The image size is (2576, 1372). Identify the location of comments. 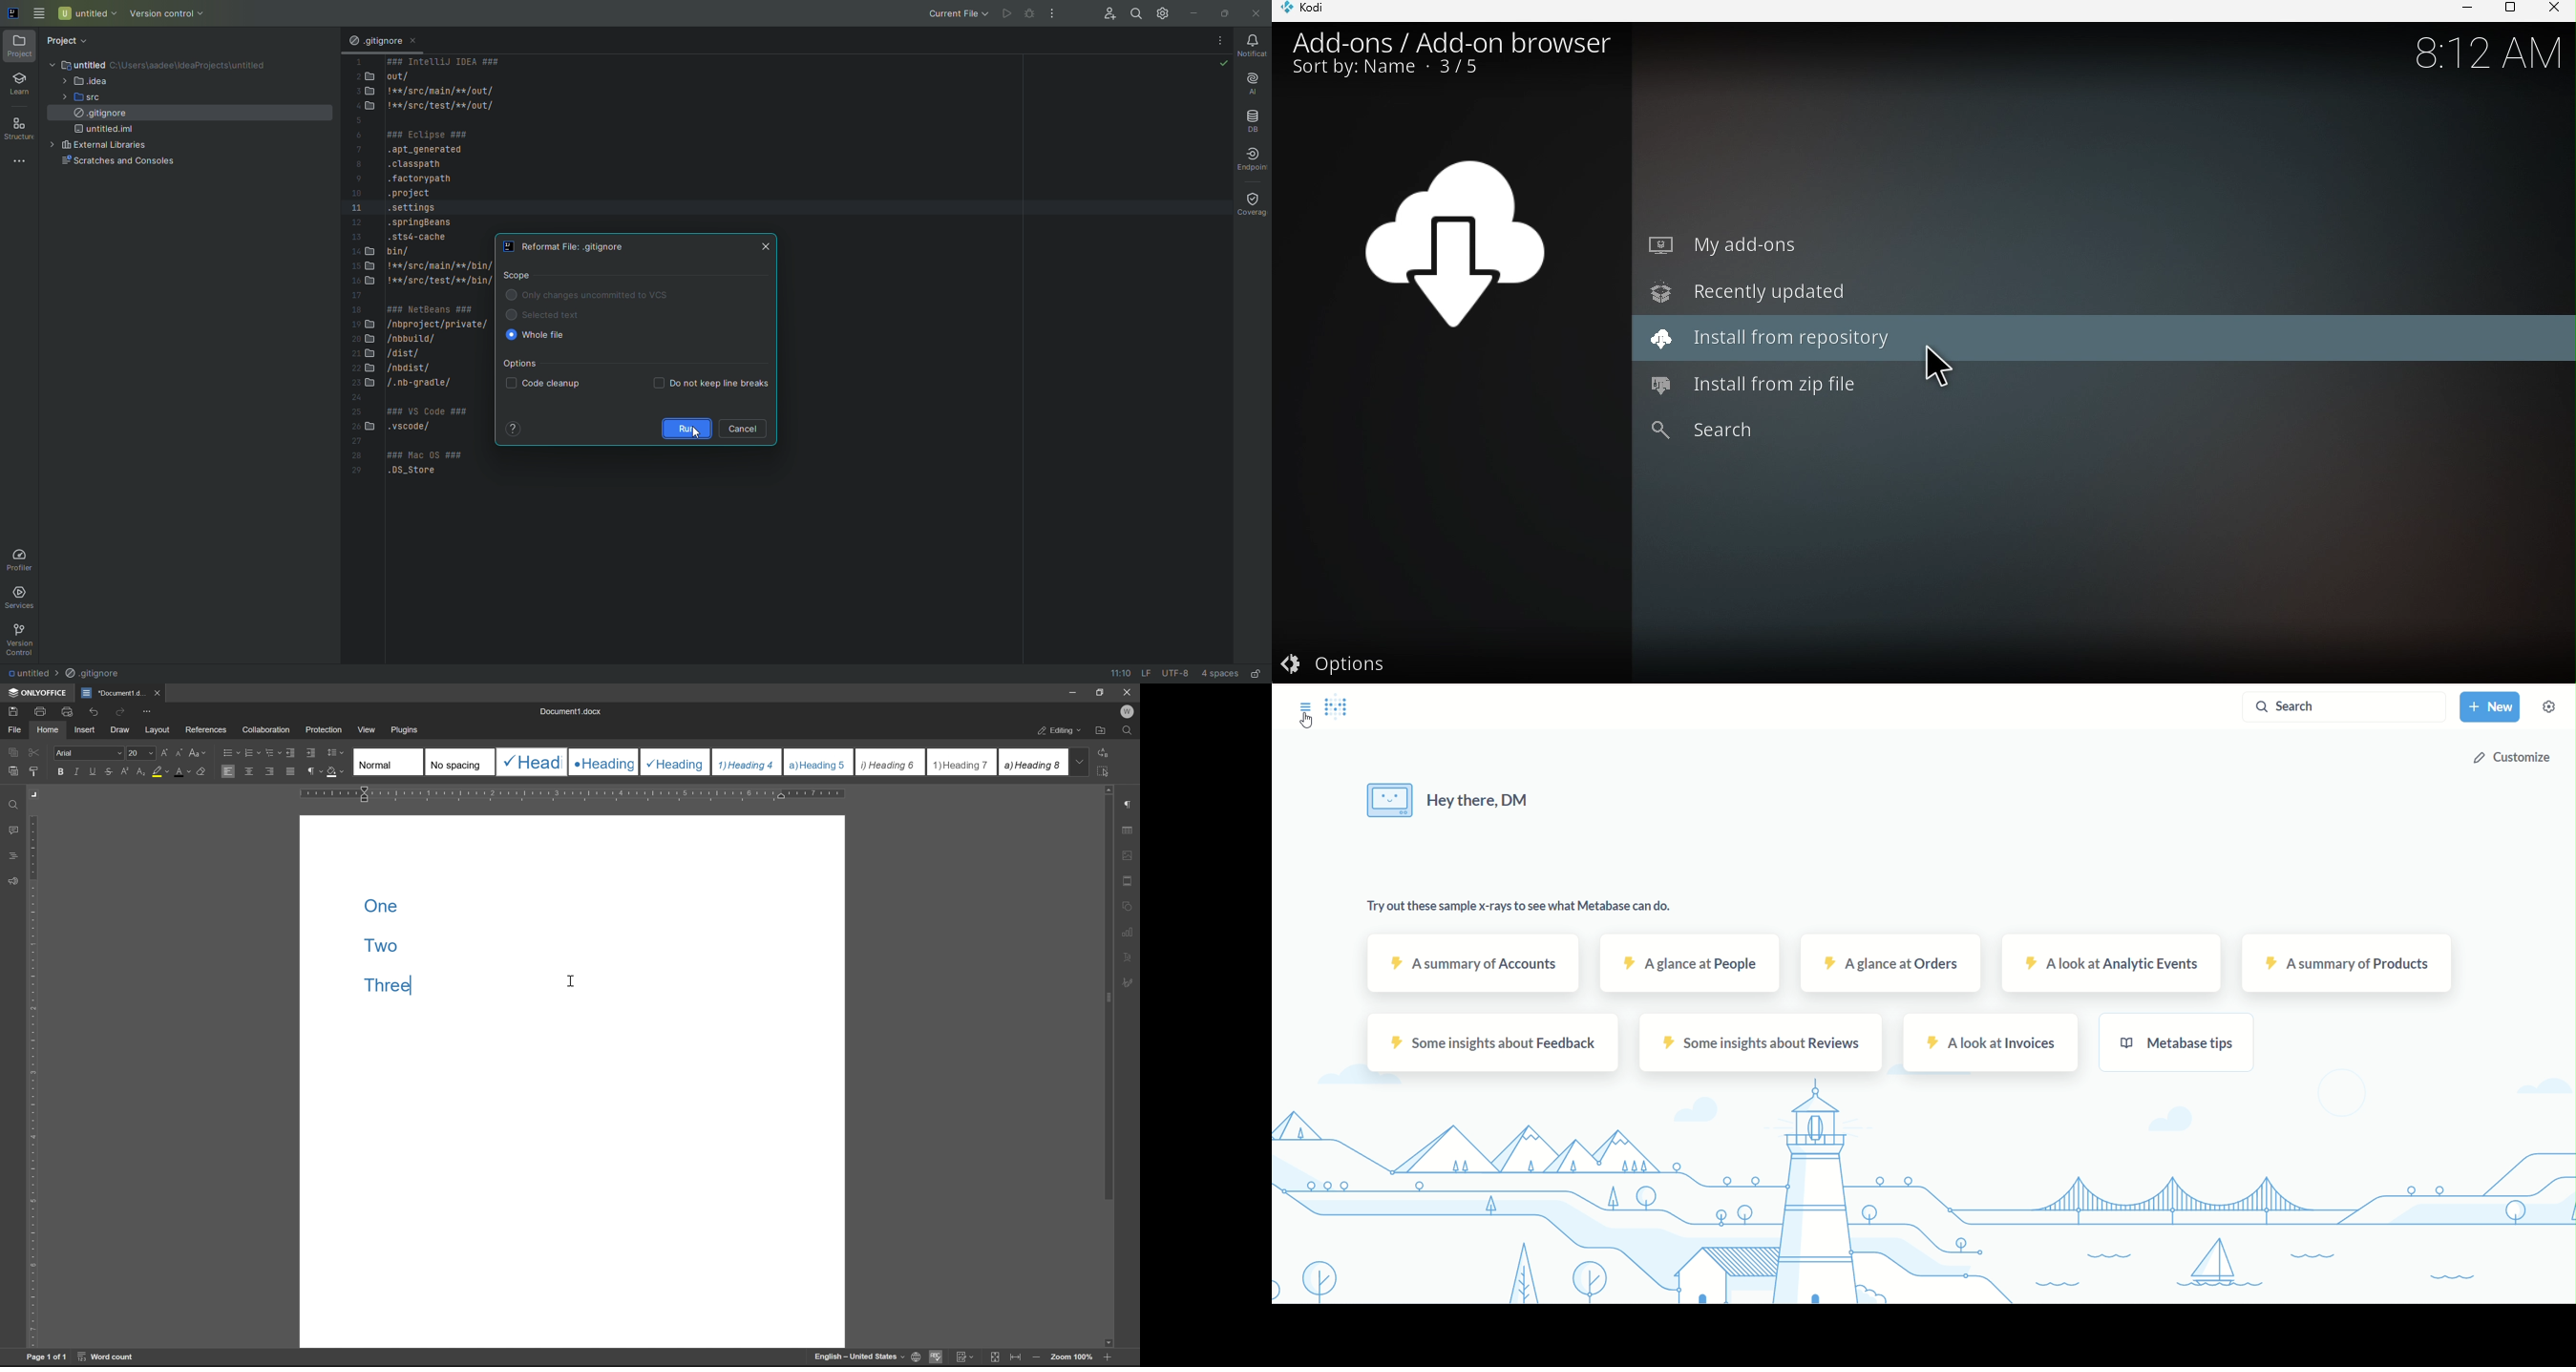
(15, 831).